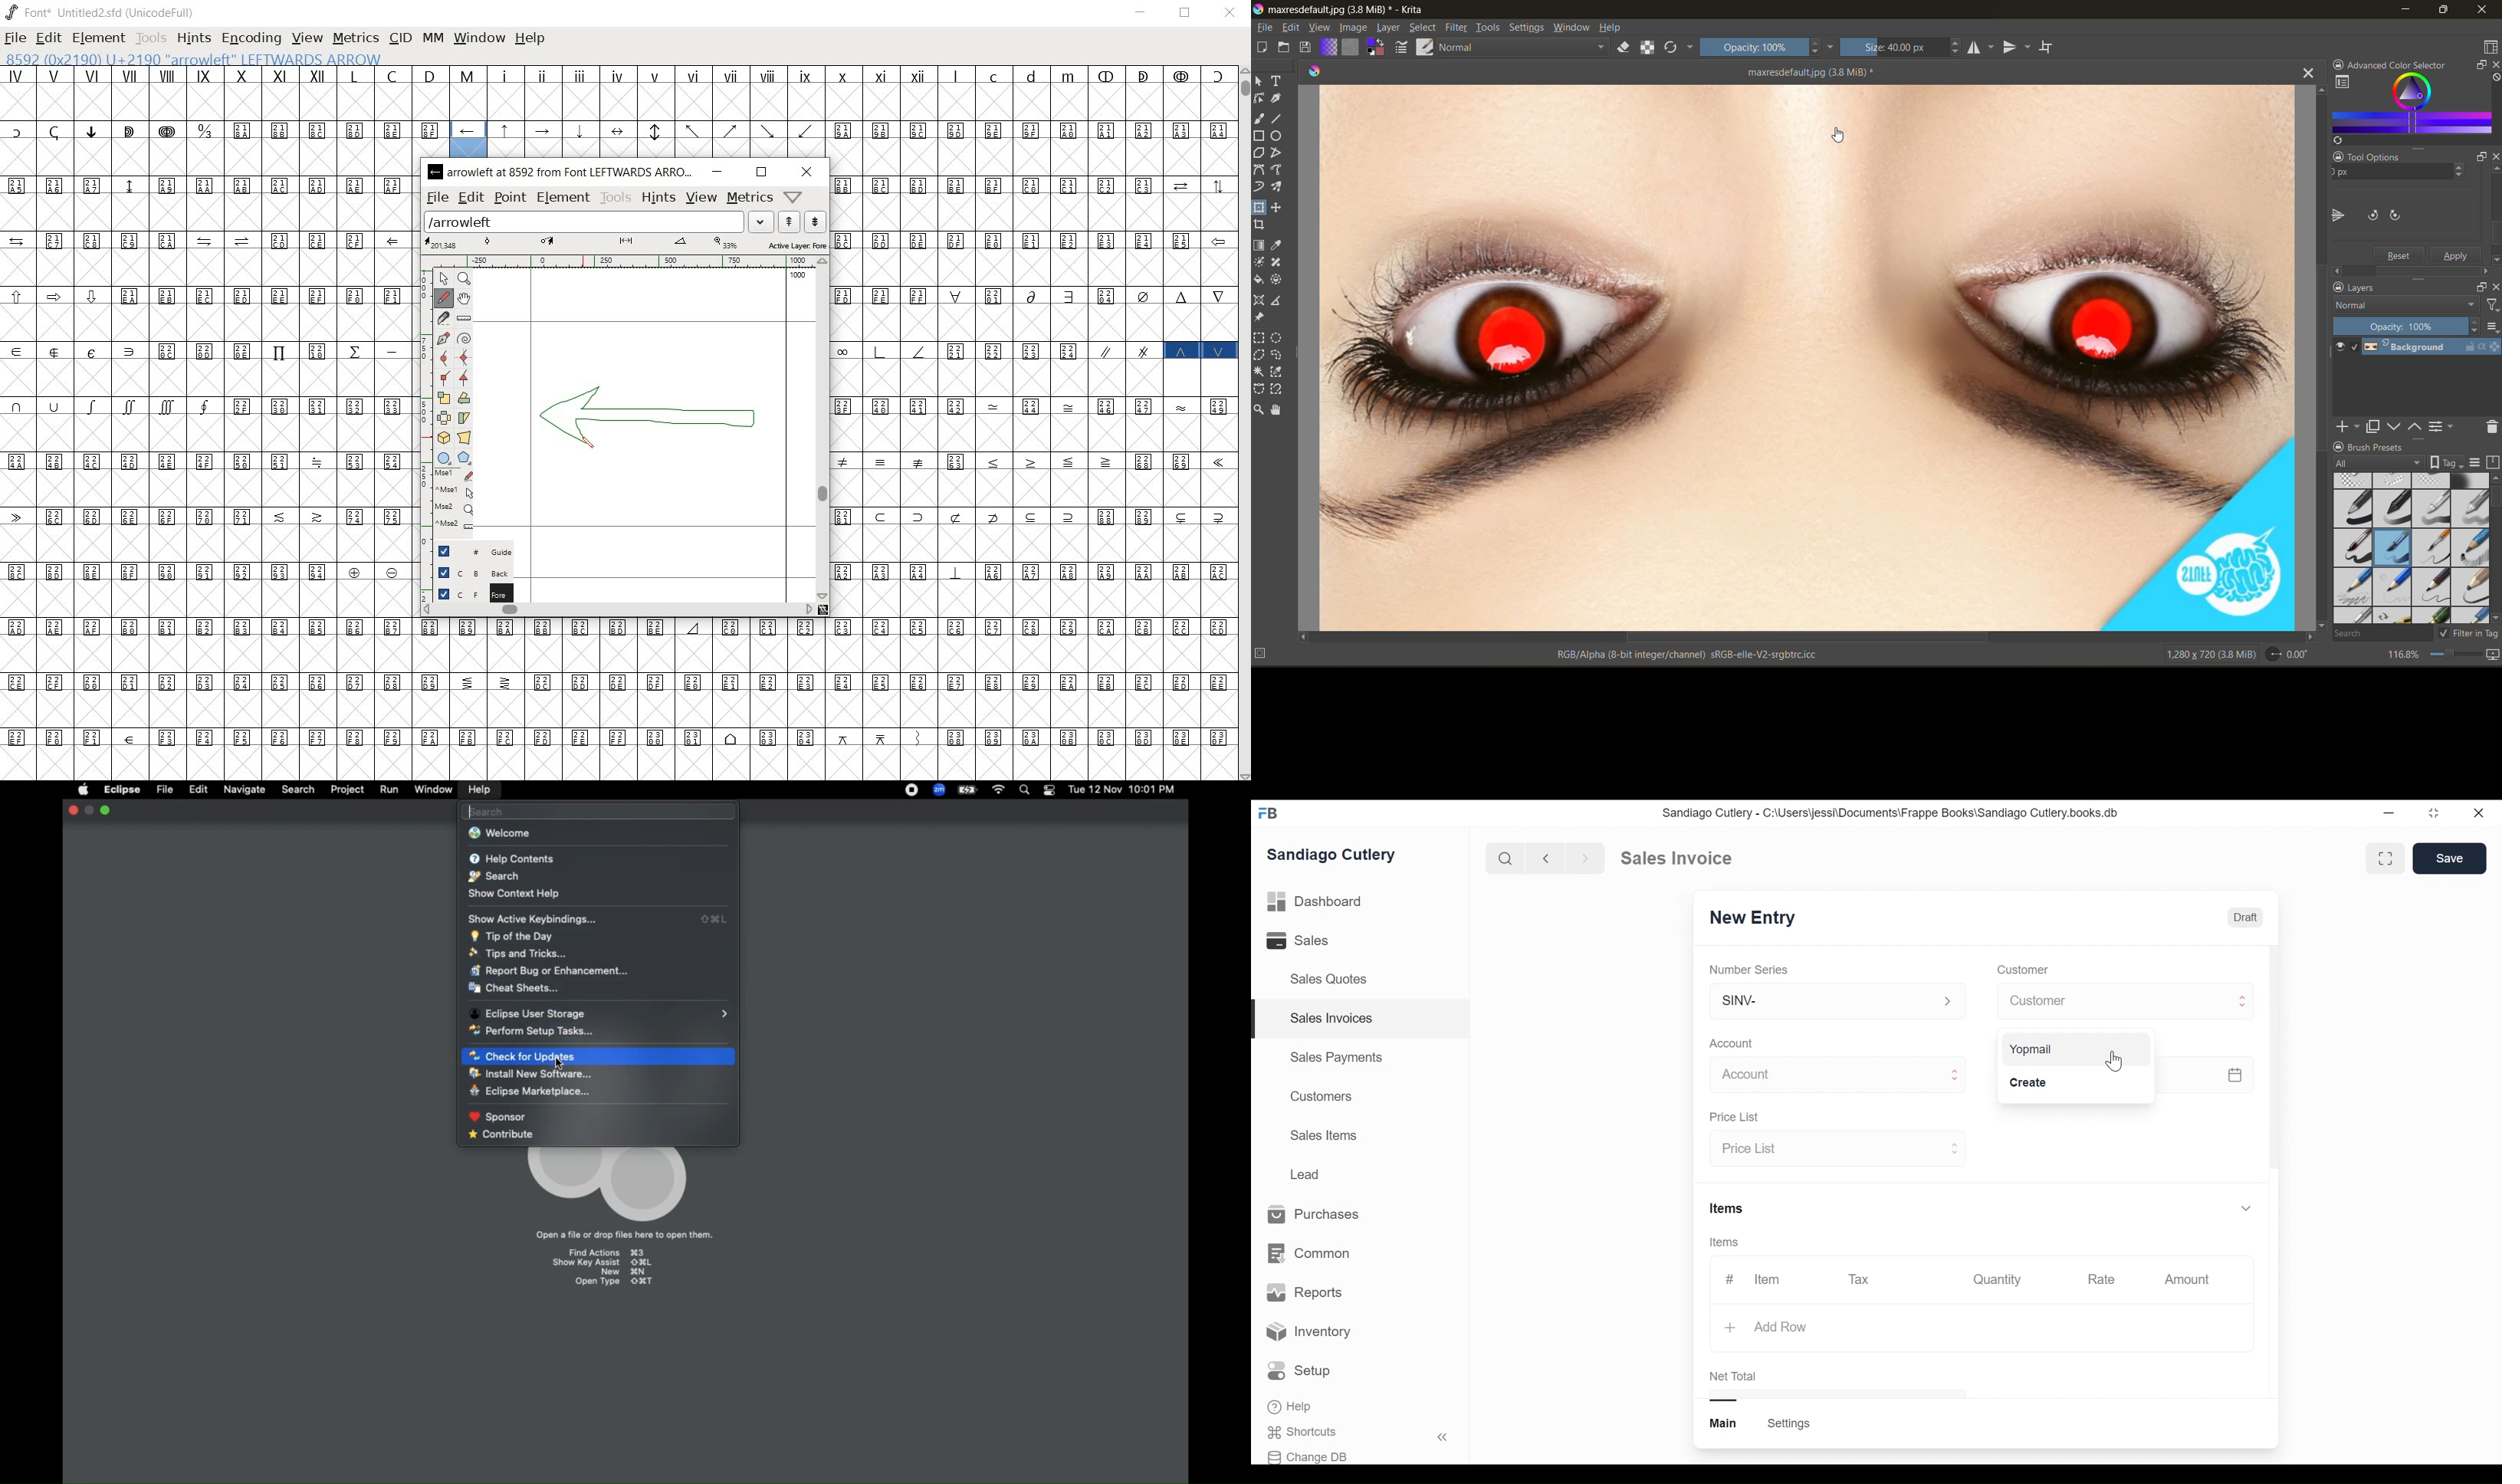 The width and height of the screenshot is (2520, 1484). Describe the element at coordinates (1459, 27) in the screenshot. I see `filter` at that location.